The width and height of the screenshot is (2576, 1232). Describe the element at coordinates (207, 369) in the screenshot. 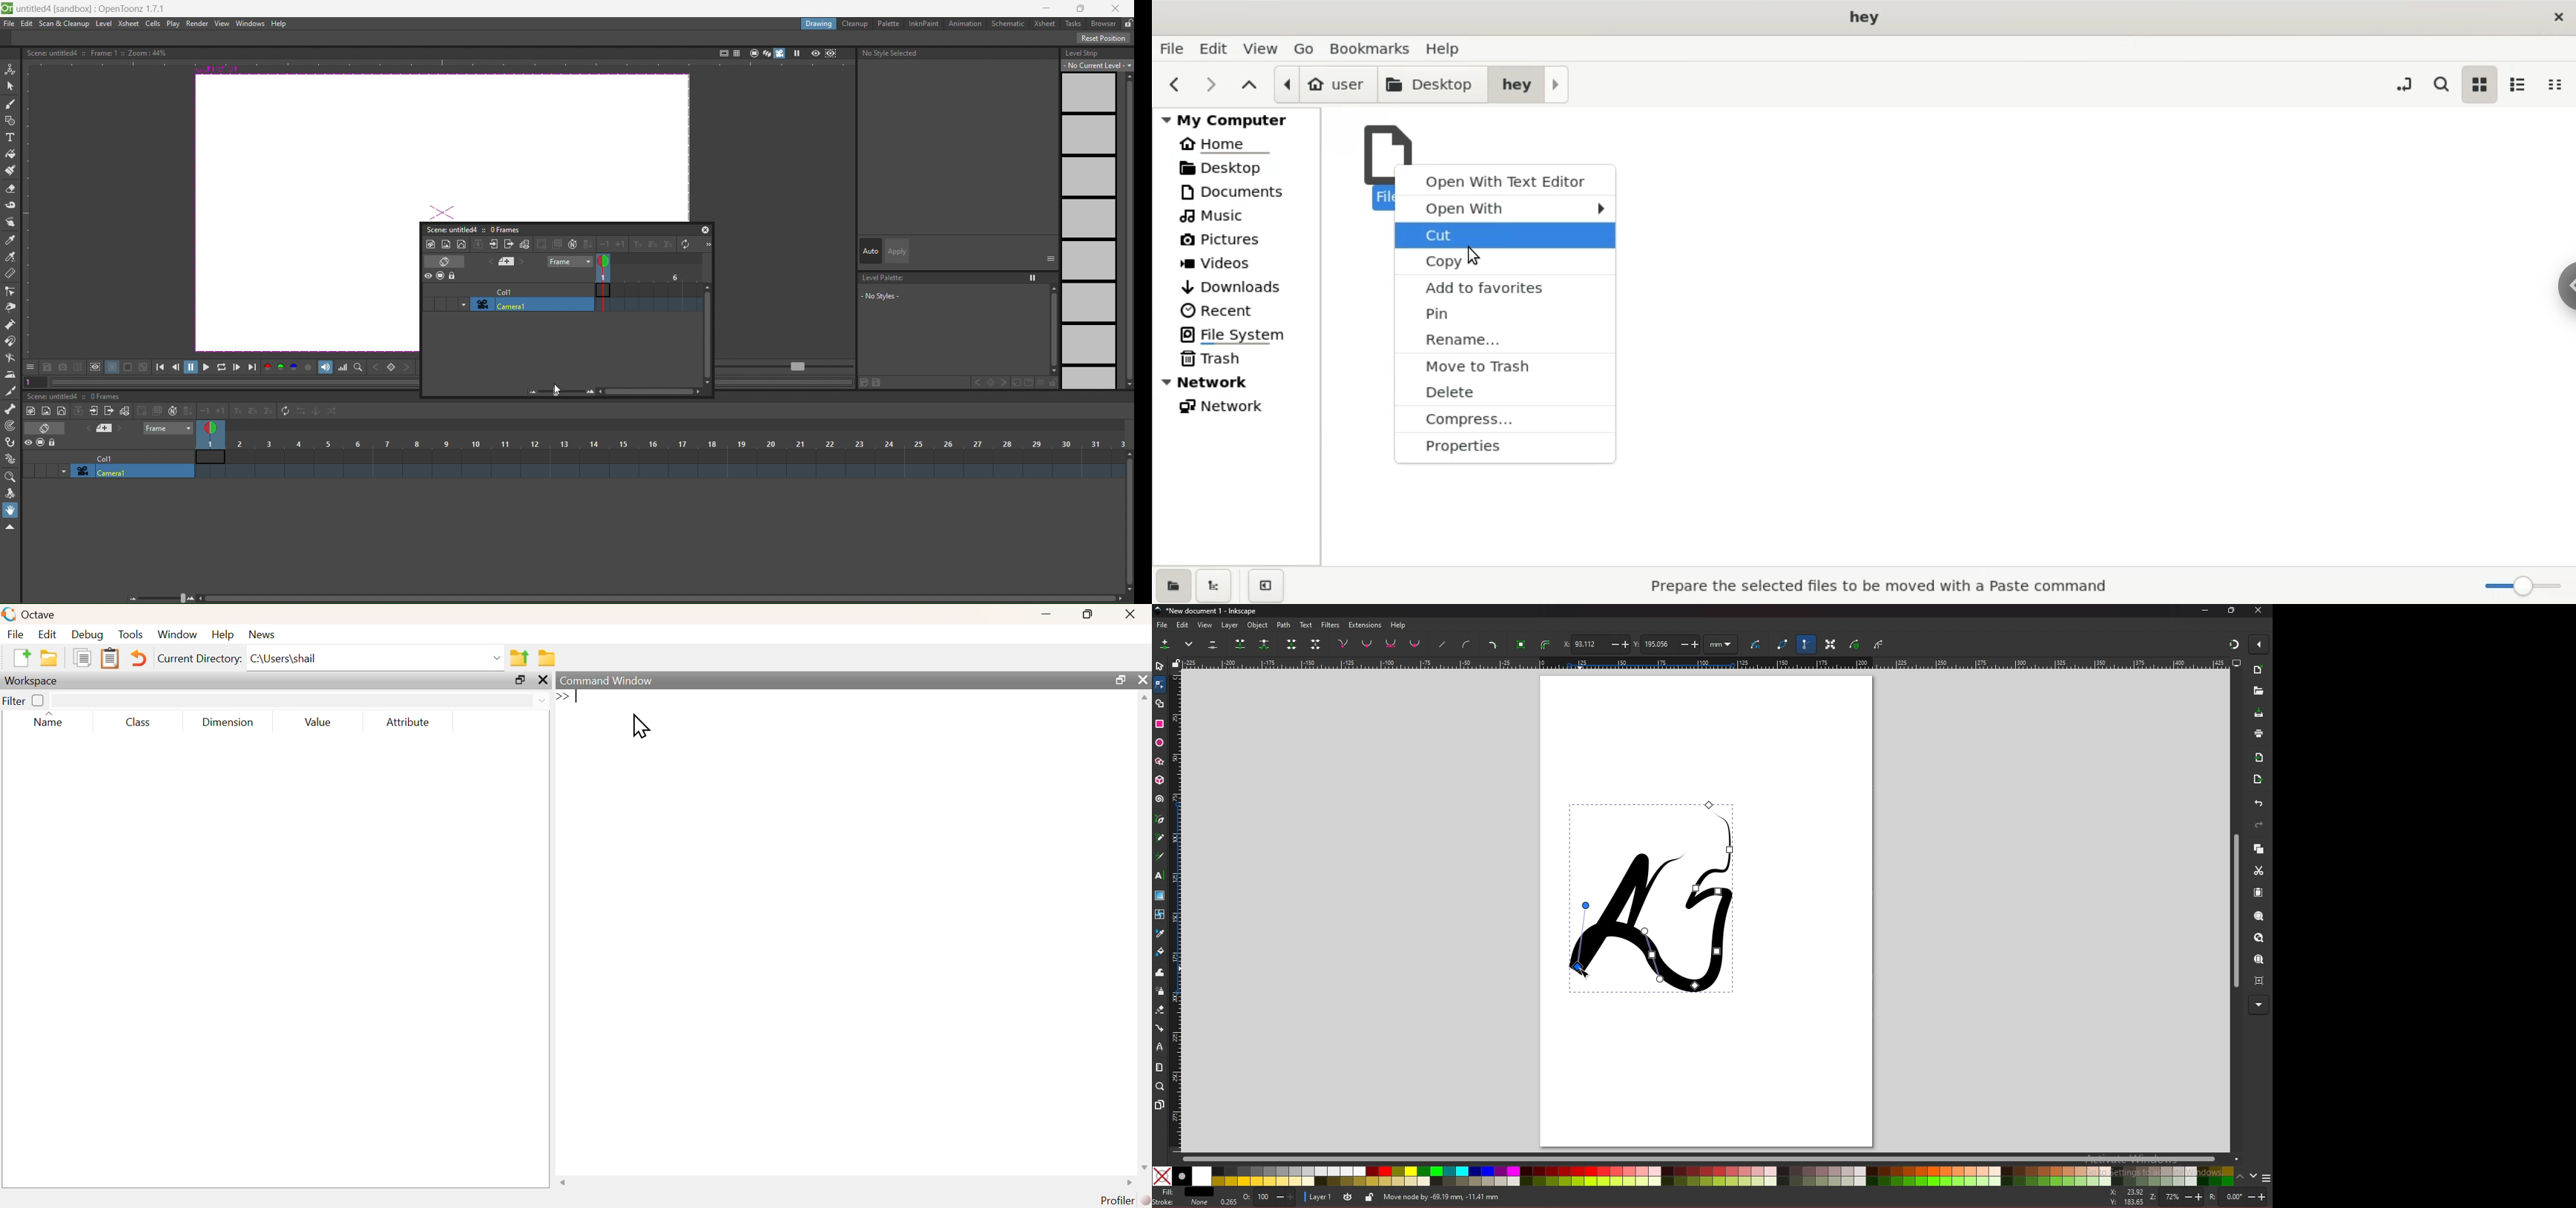

I see `playback options` at that location.